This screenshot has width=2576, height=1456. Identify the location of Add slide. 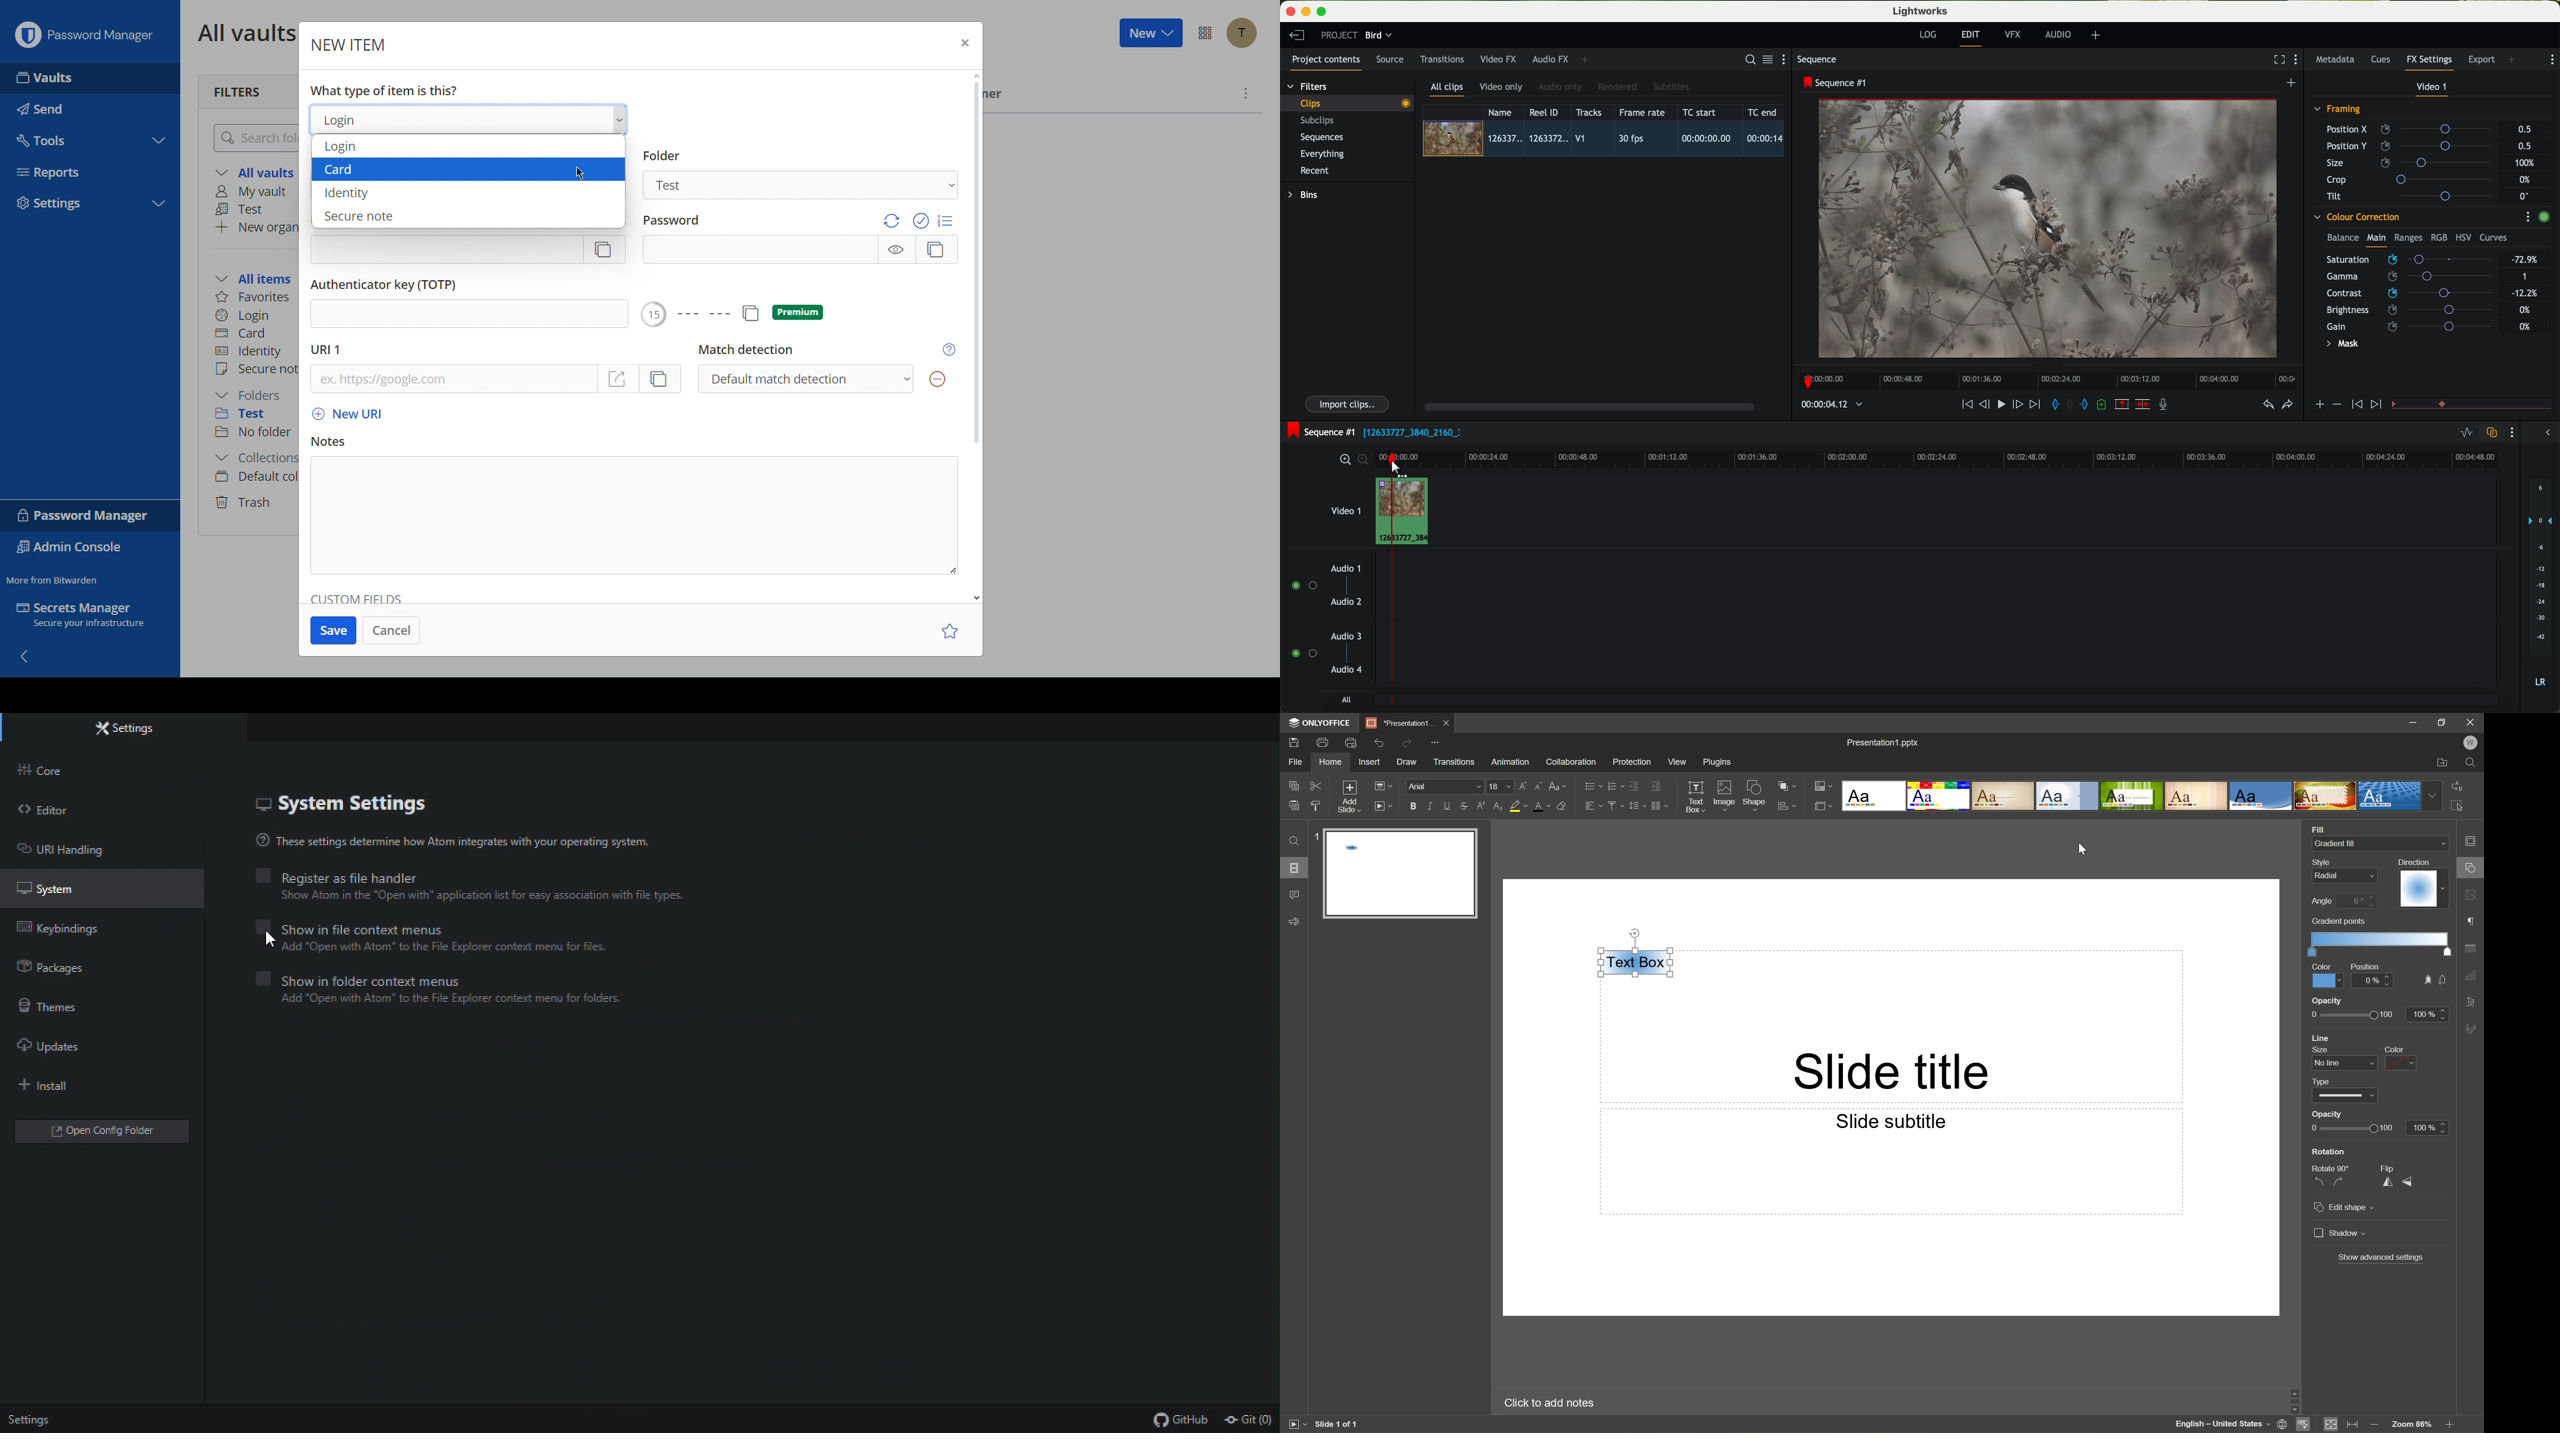
(1349, 796).